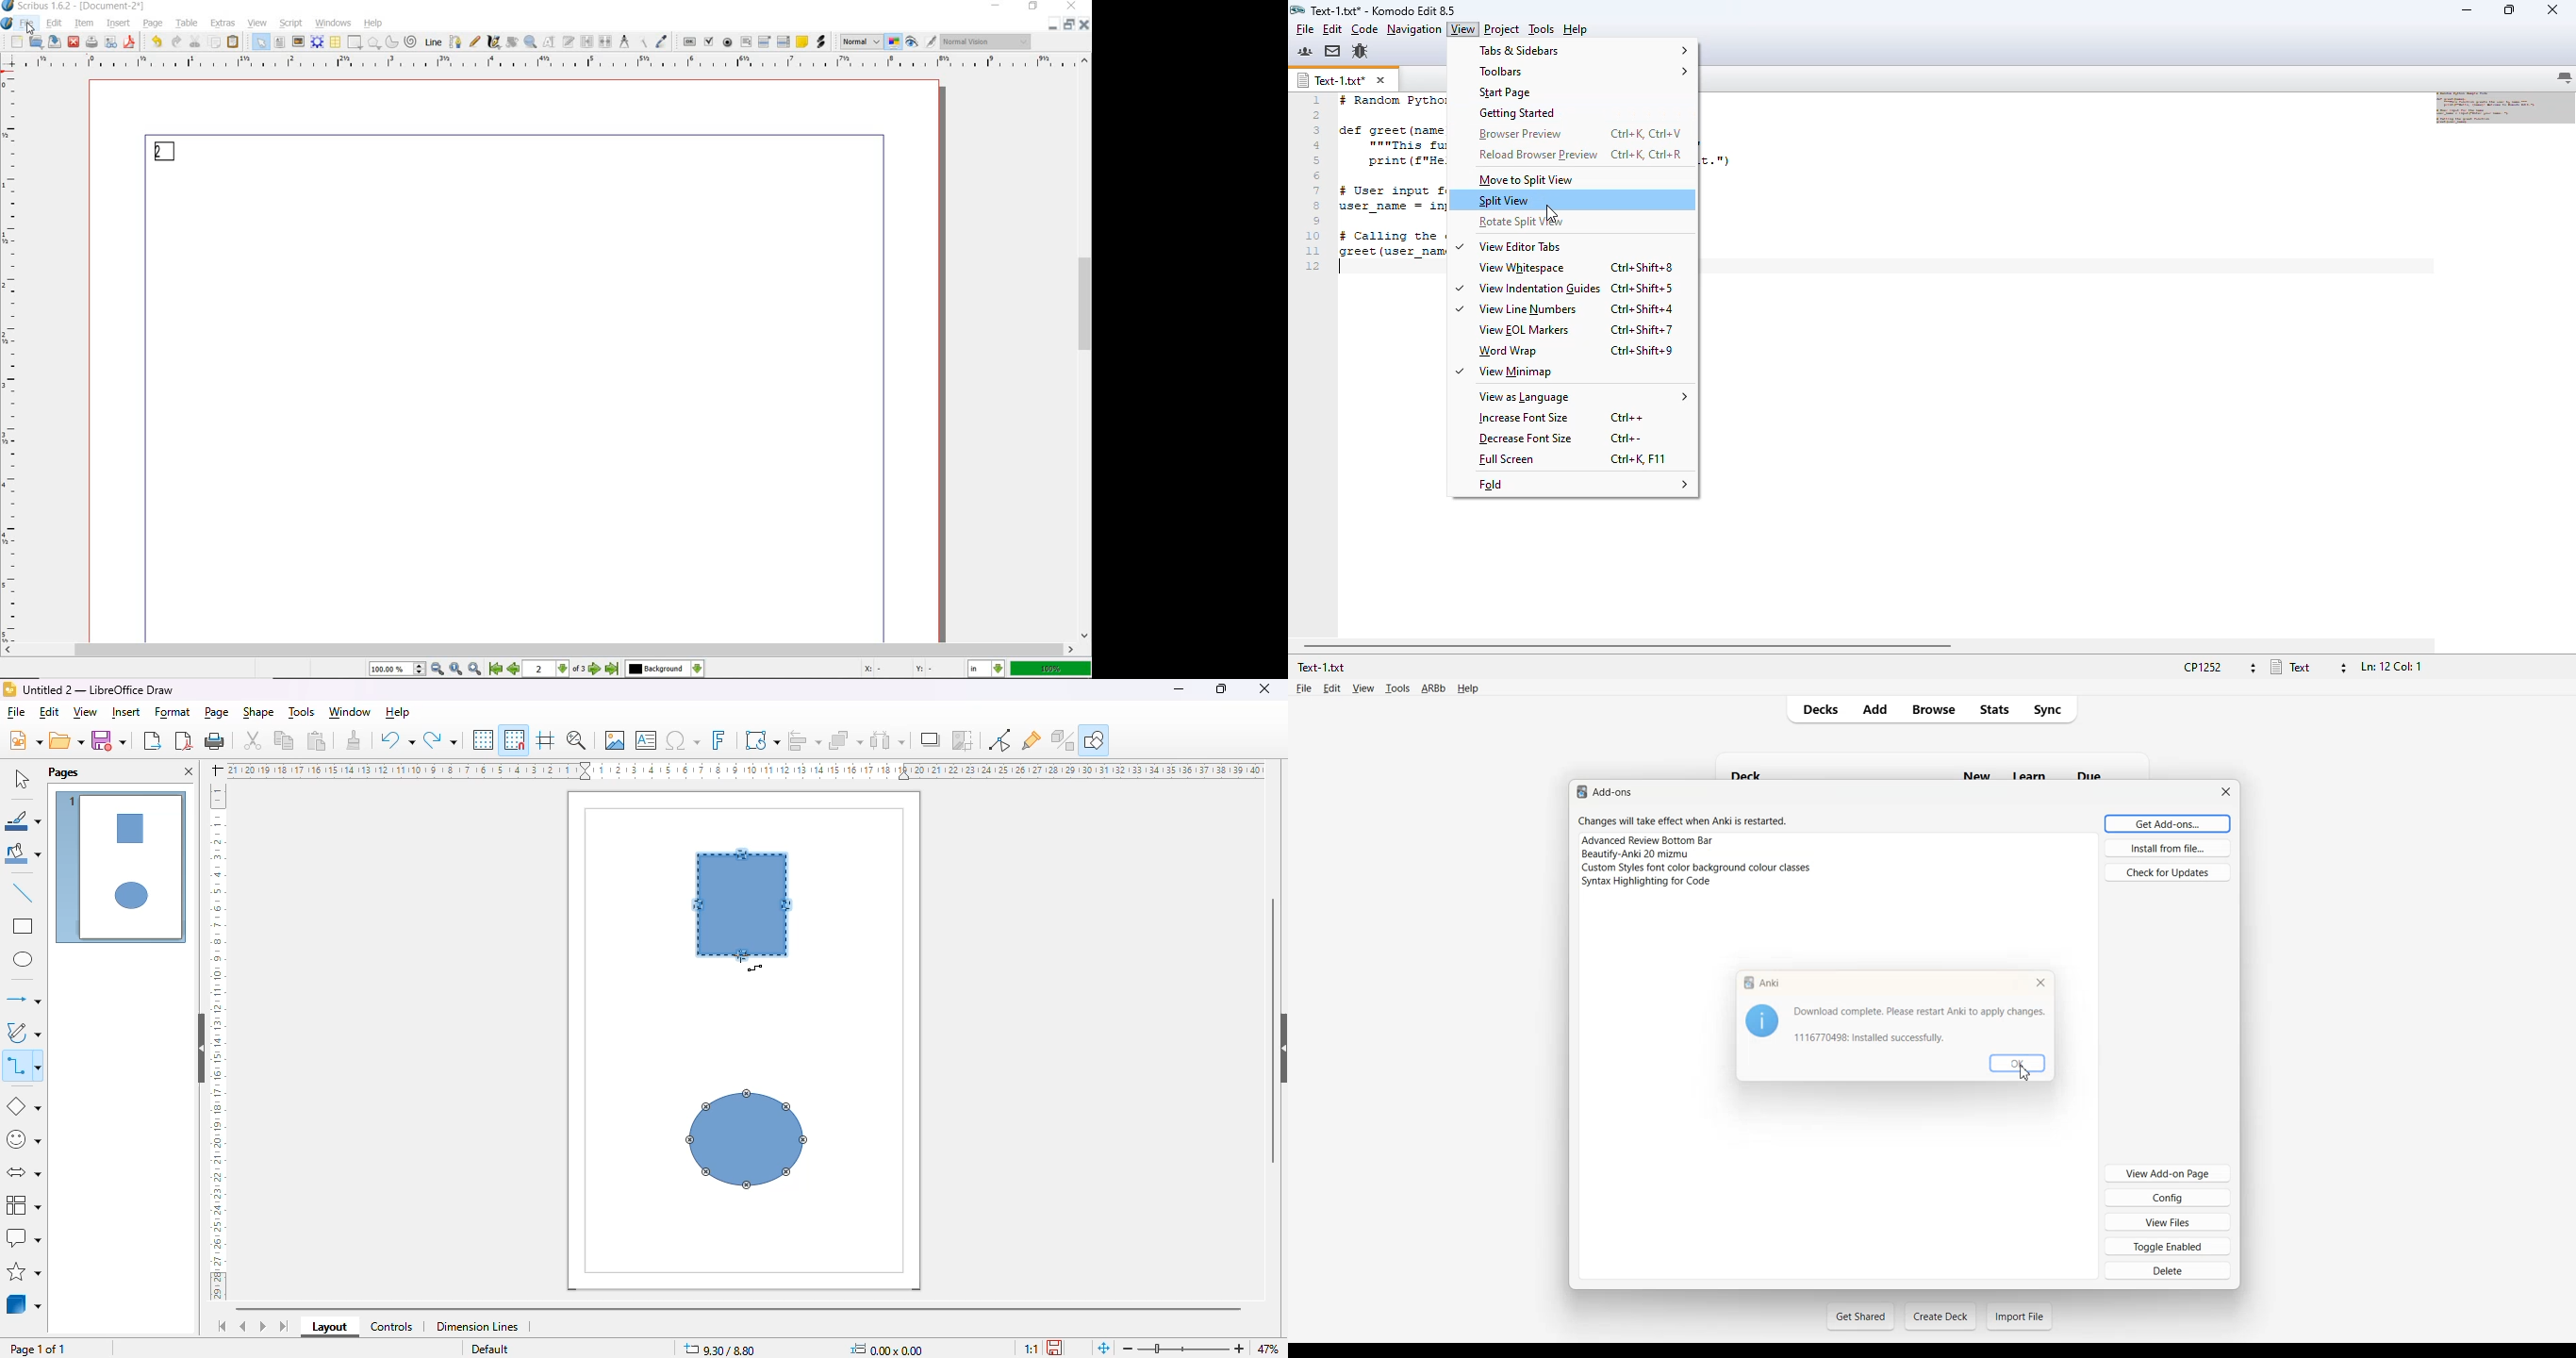  I want to click on connectors, so click(25, 1065).